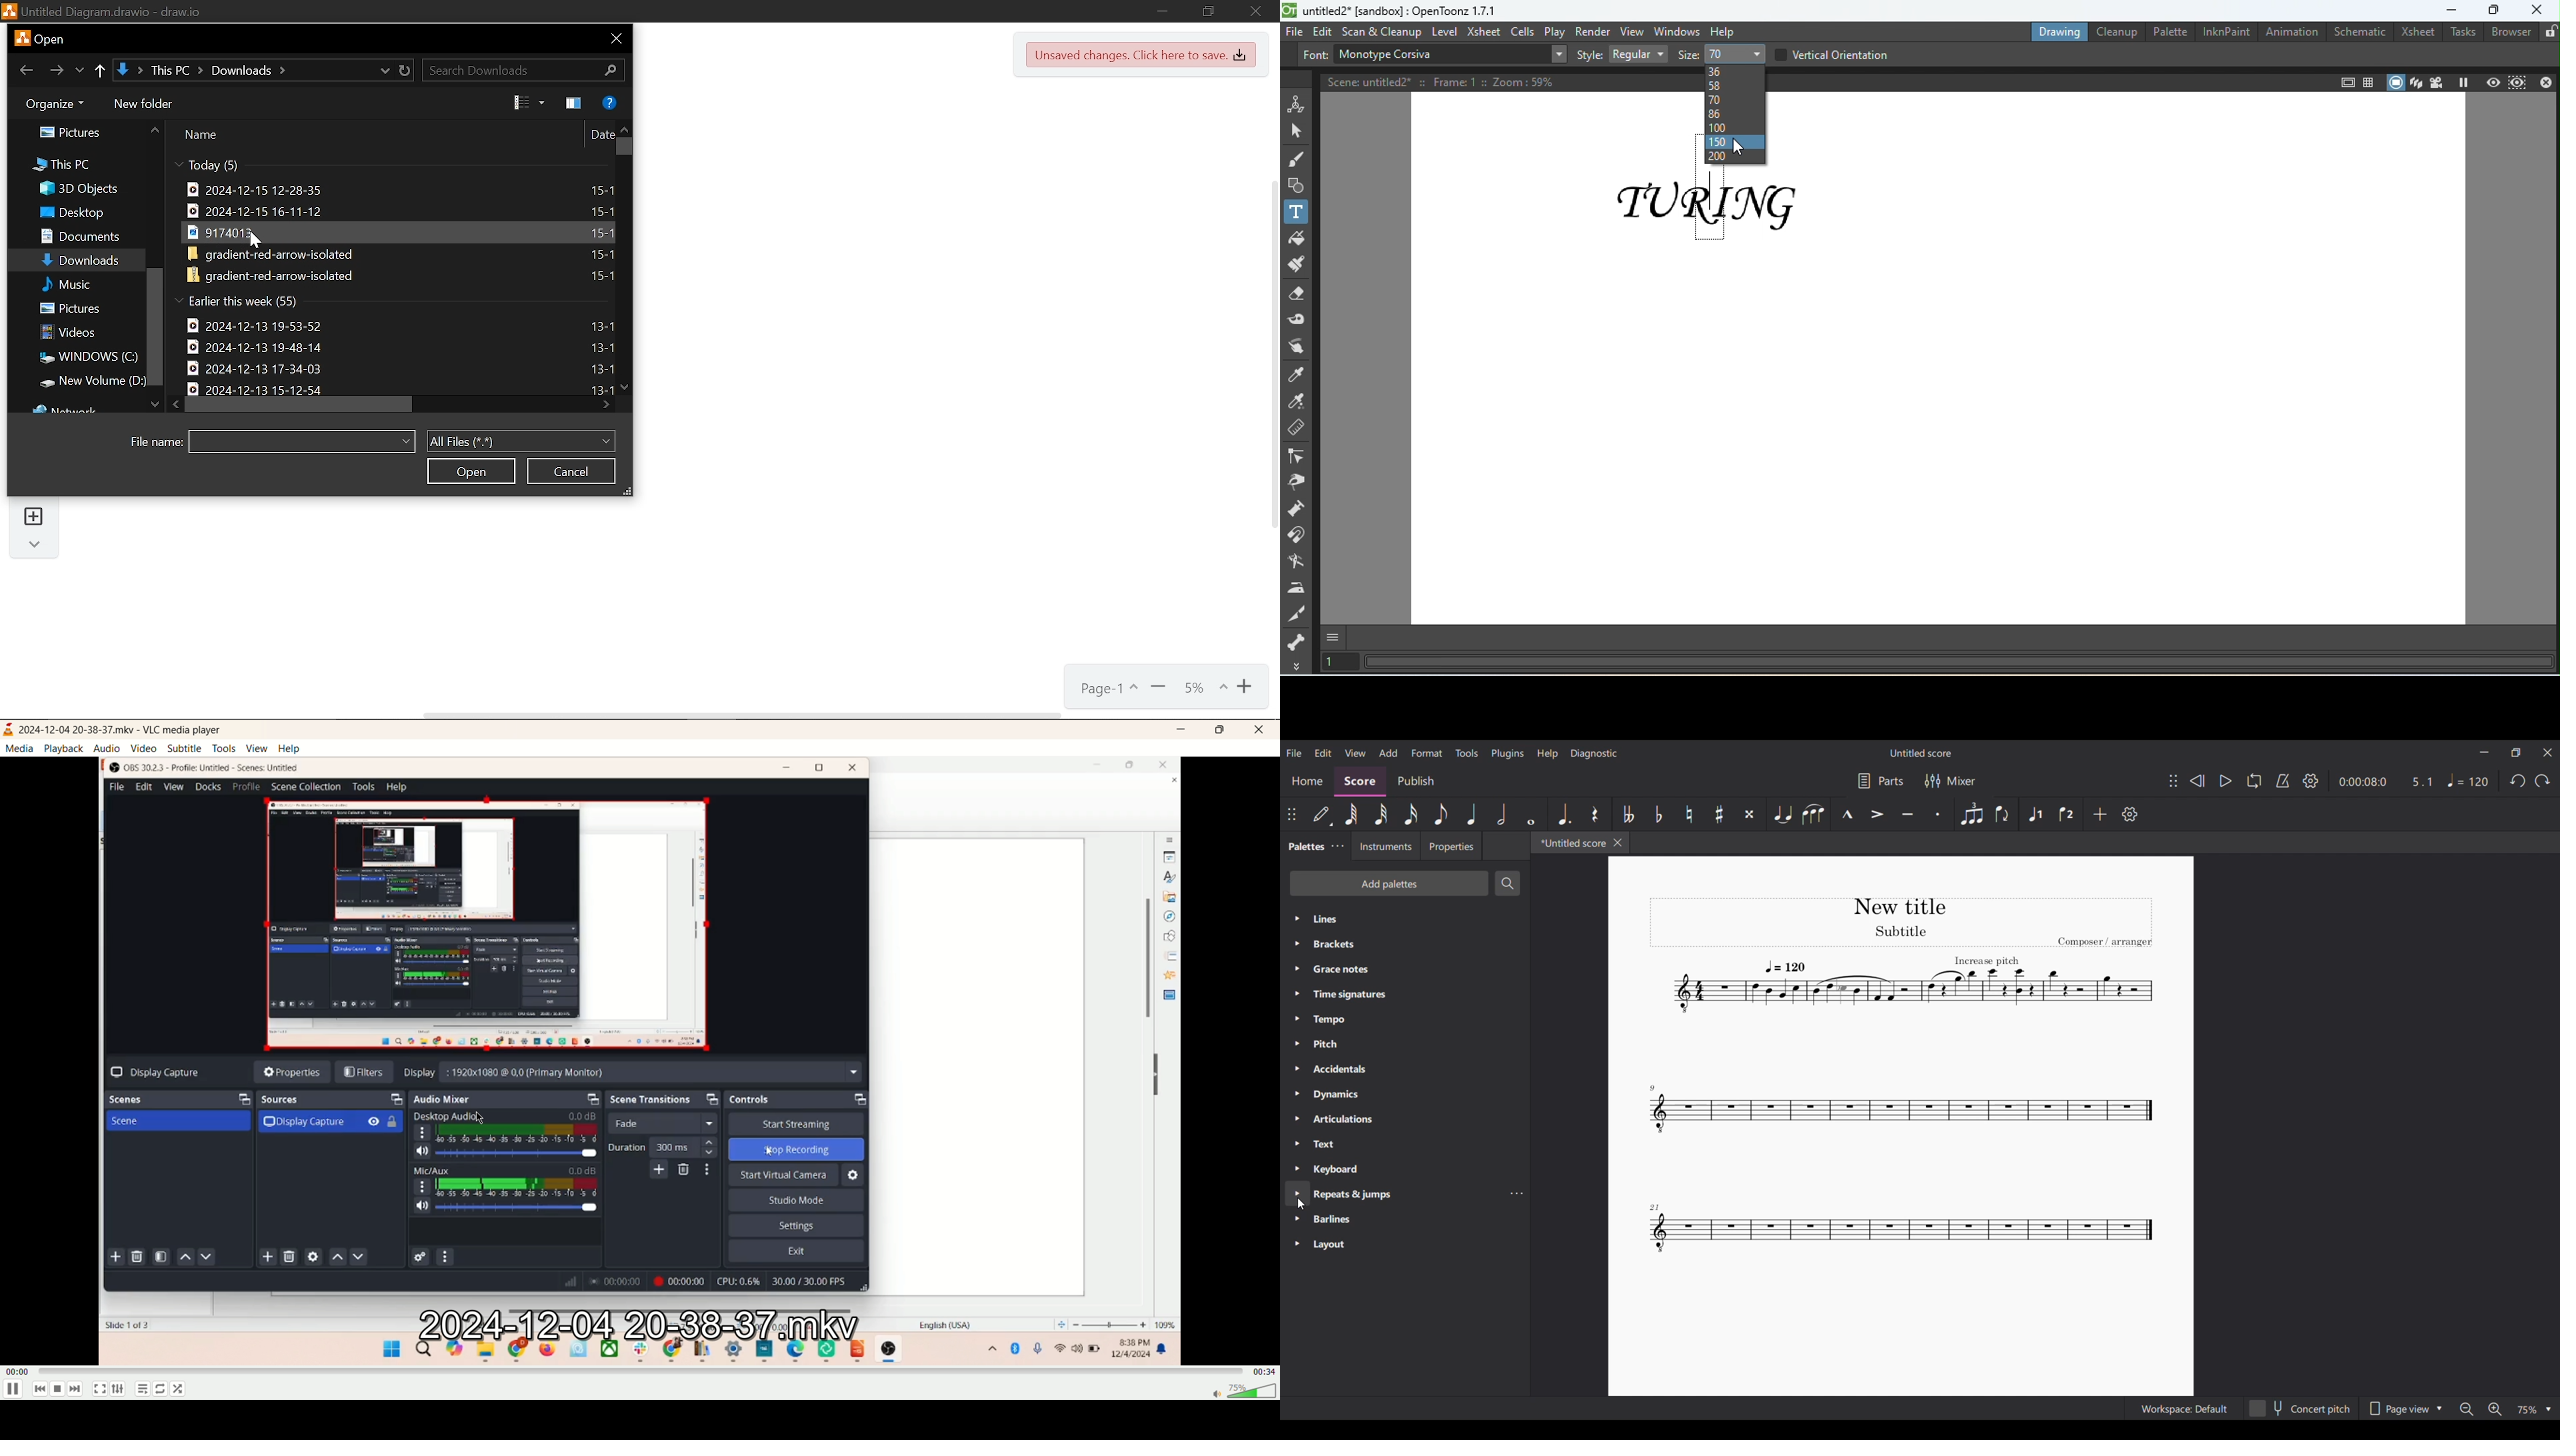 The width and height of the screenshot is (2576, 1456). I want to click on Toggle sharp, so click(1719, 814).